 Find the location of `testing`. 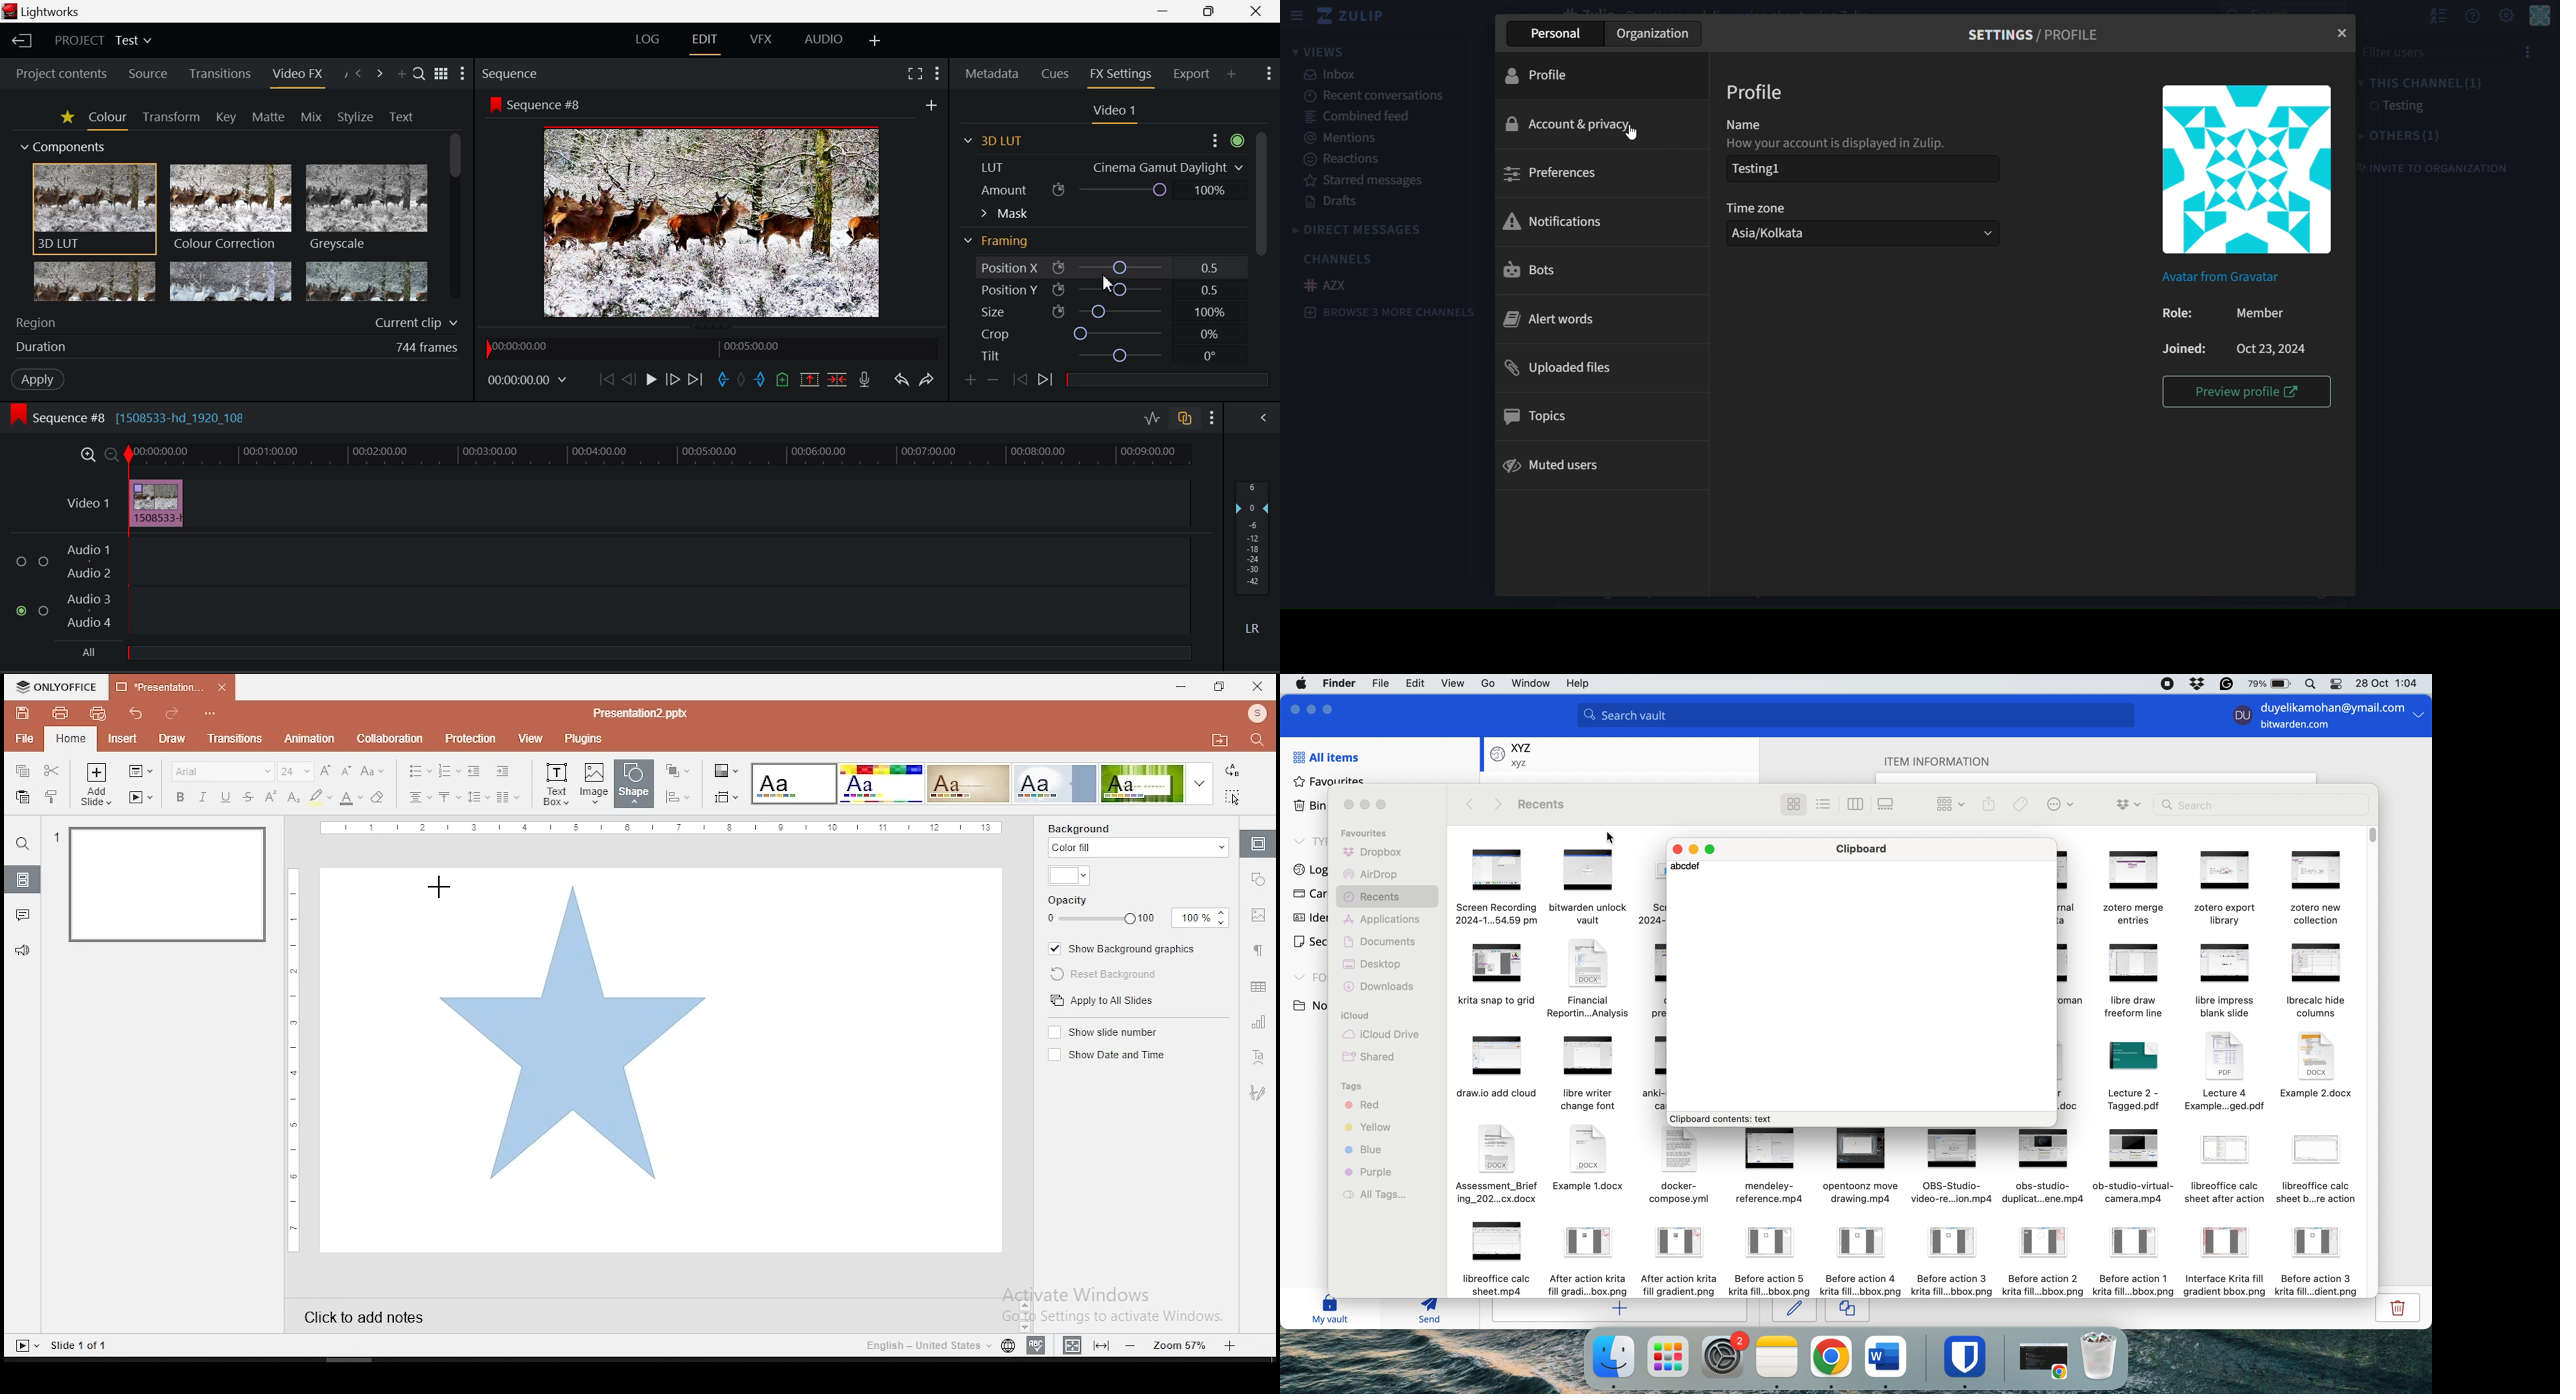

testing is located at coordinates (2395, 106).